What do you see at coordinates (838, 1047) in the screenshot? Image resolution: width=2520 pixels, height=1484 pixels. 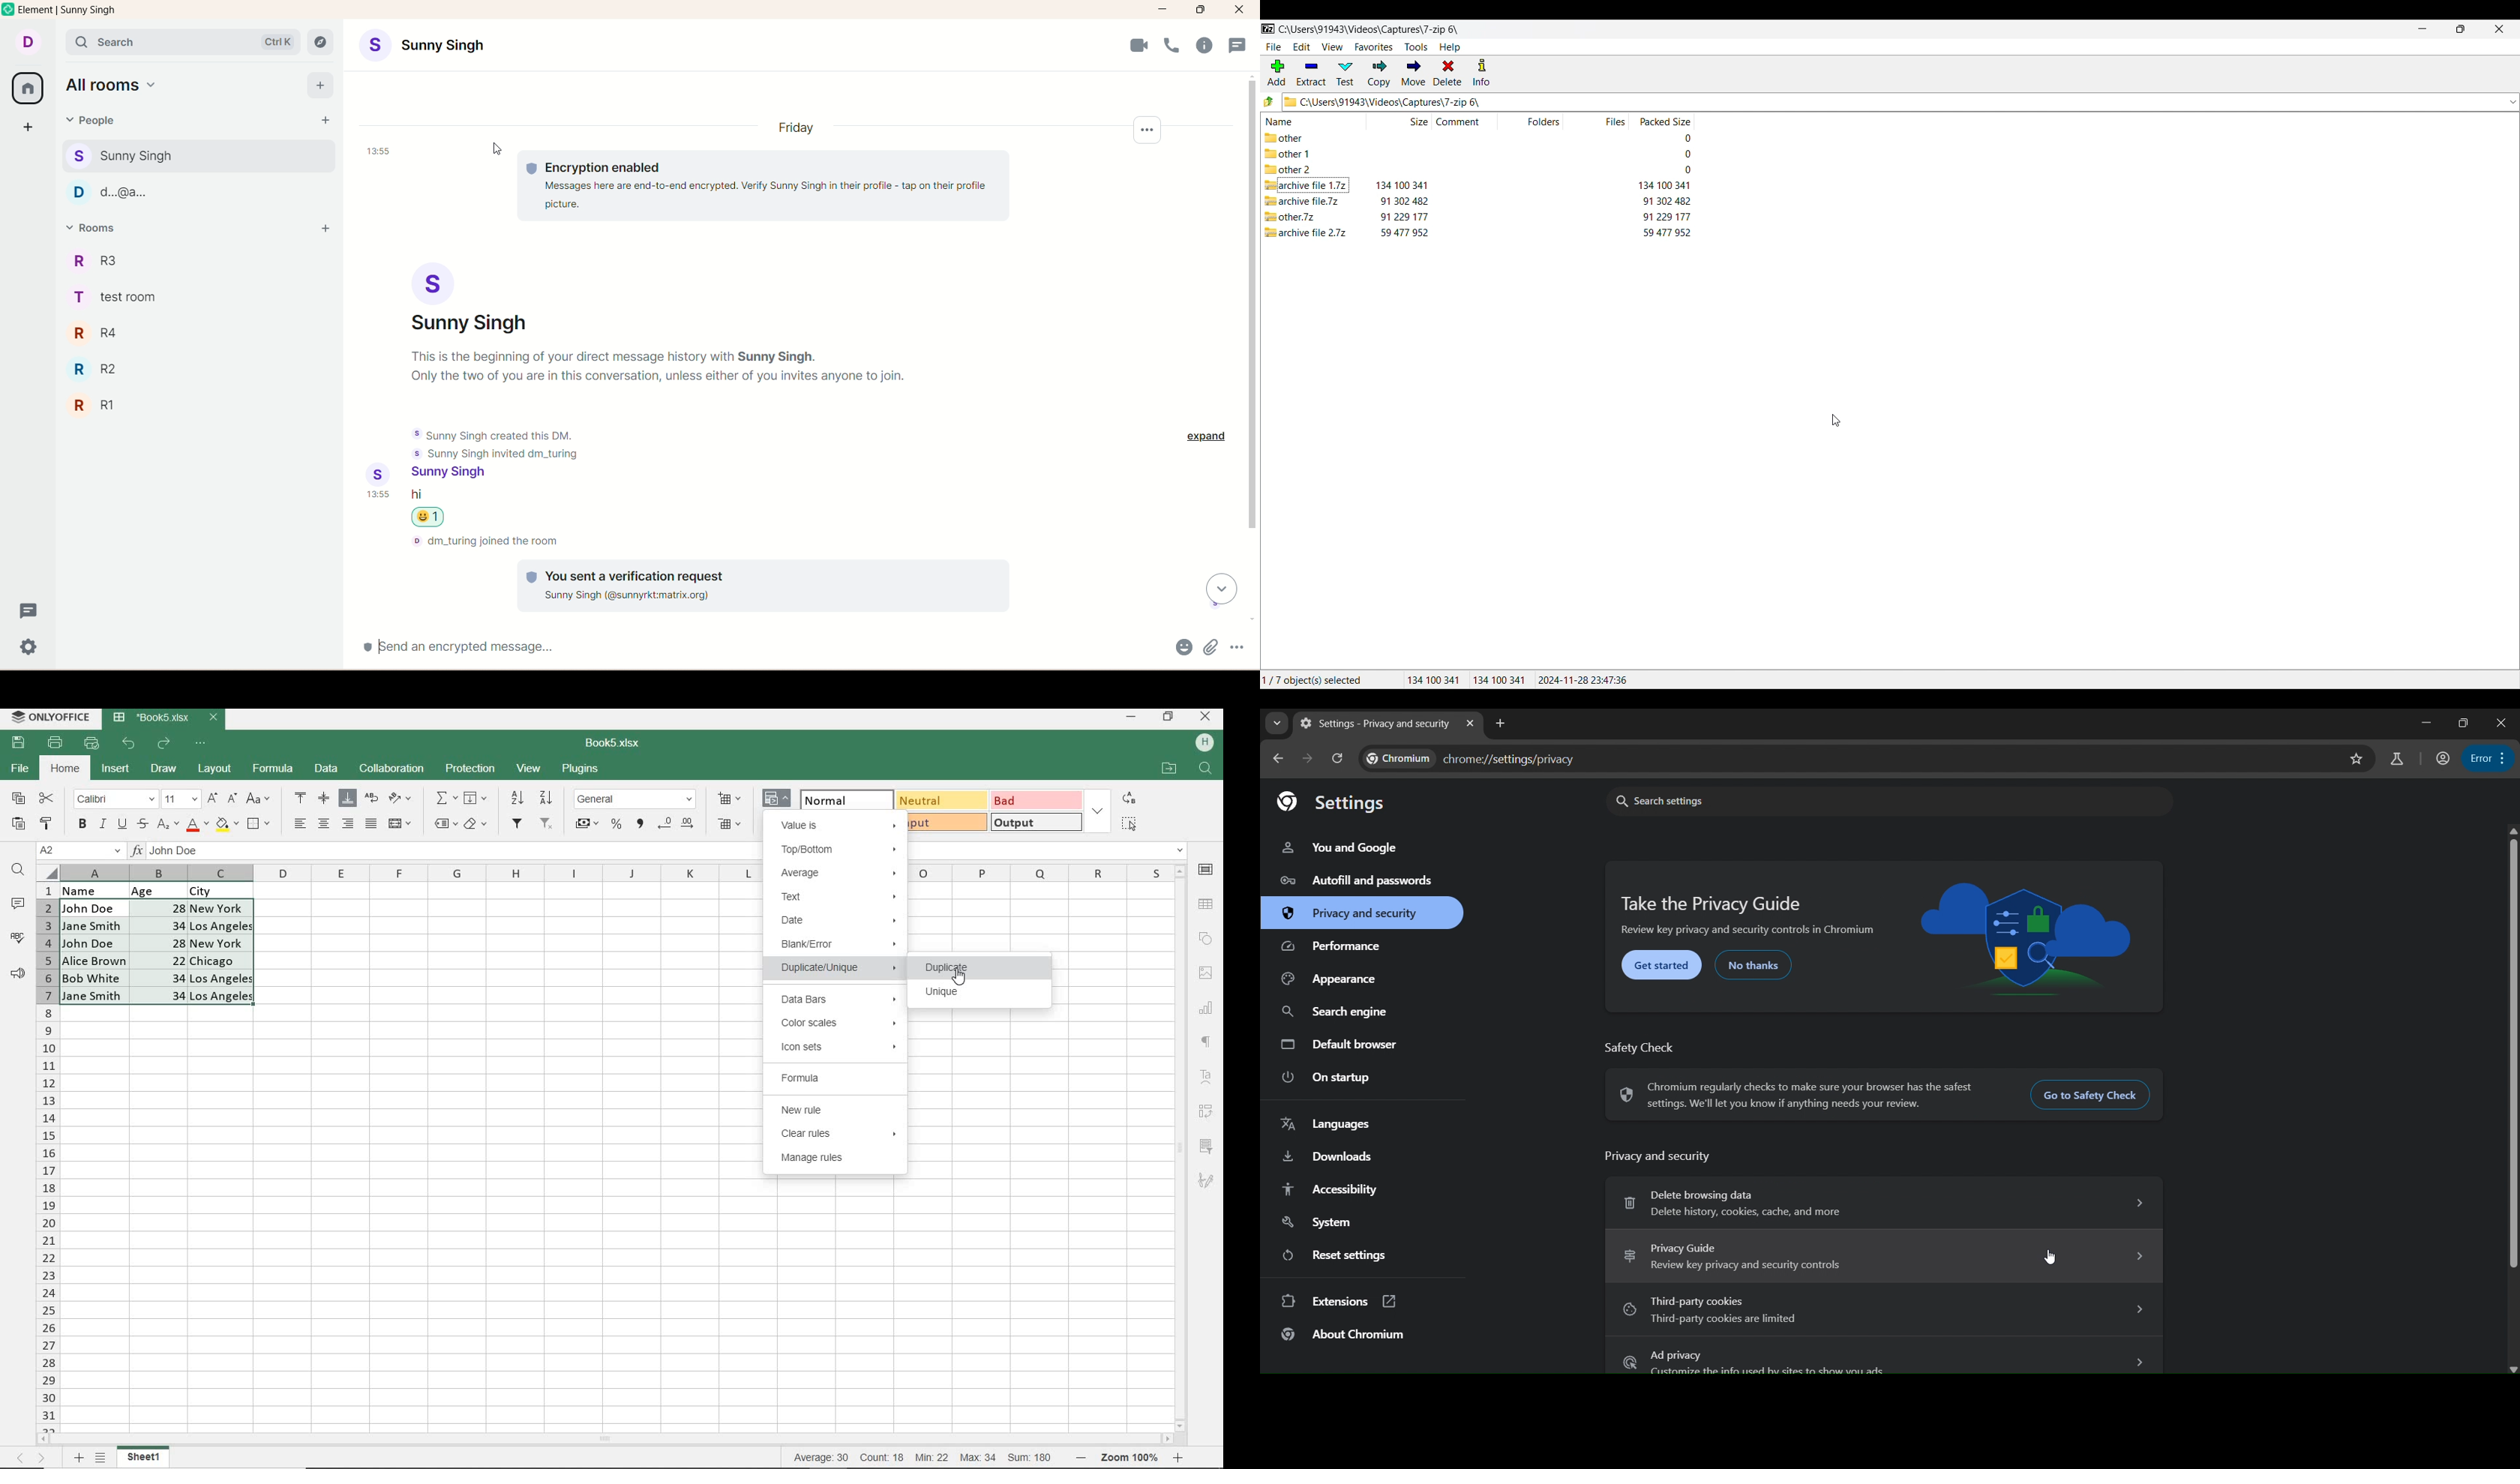 I see `ICON SETS` at bounding box center [838, 1047].